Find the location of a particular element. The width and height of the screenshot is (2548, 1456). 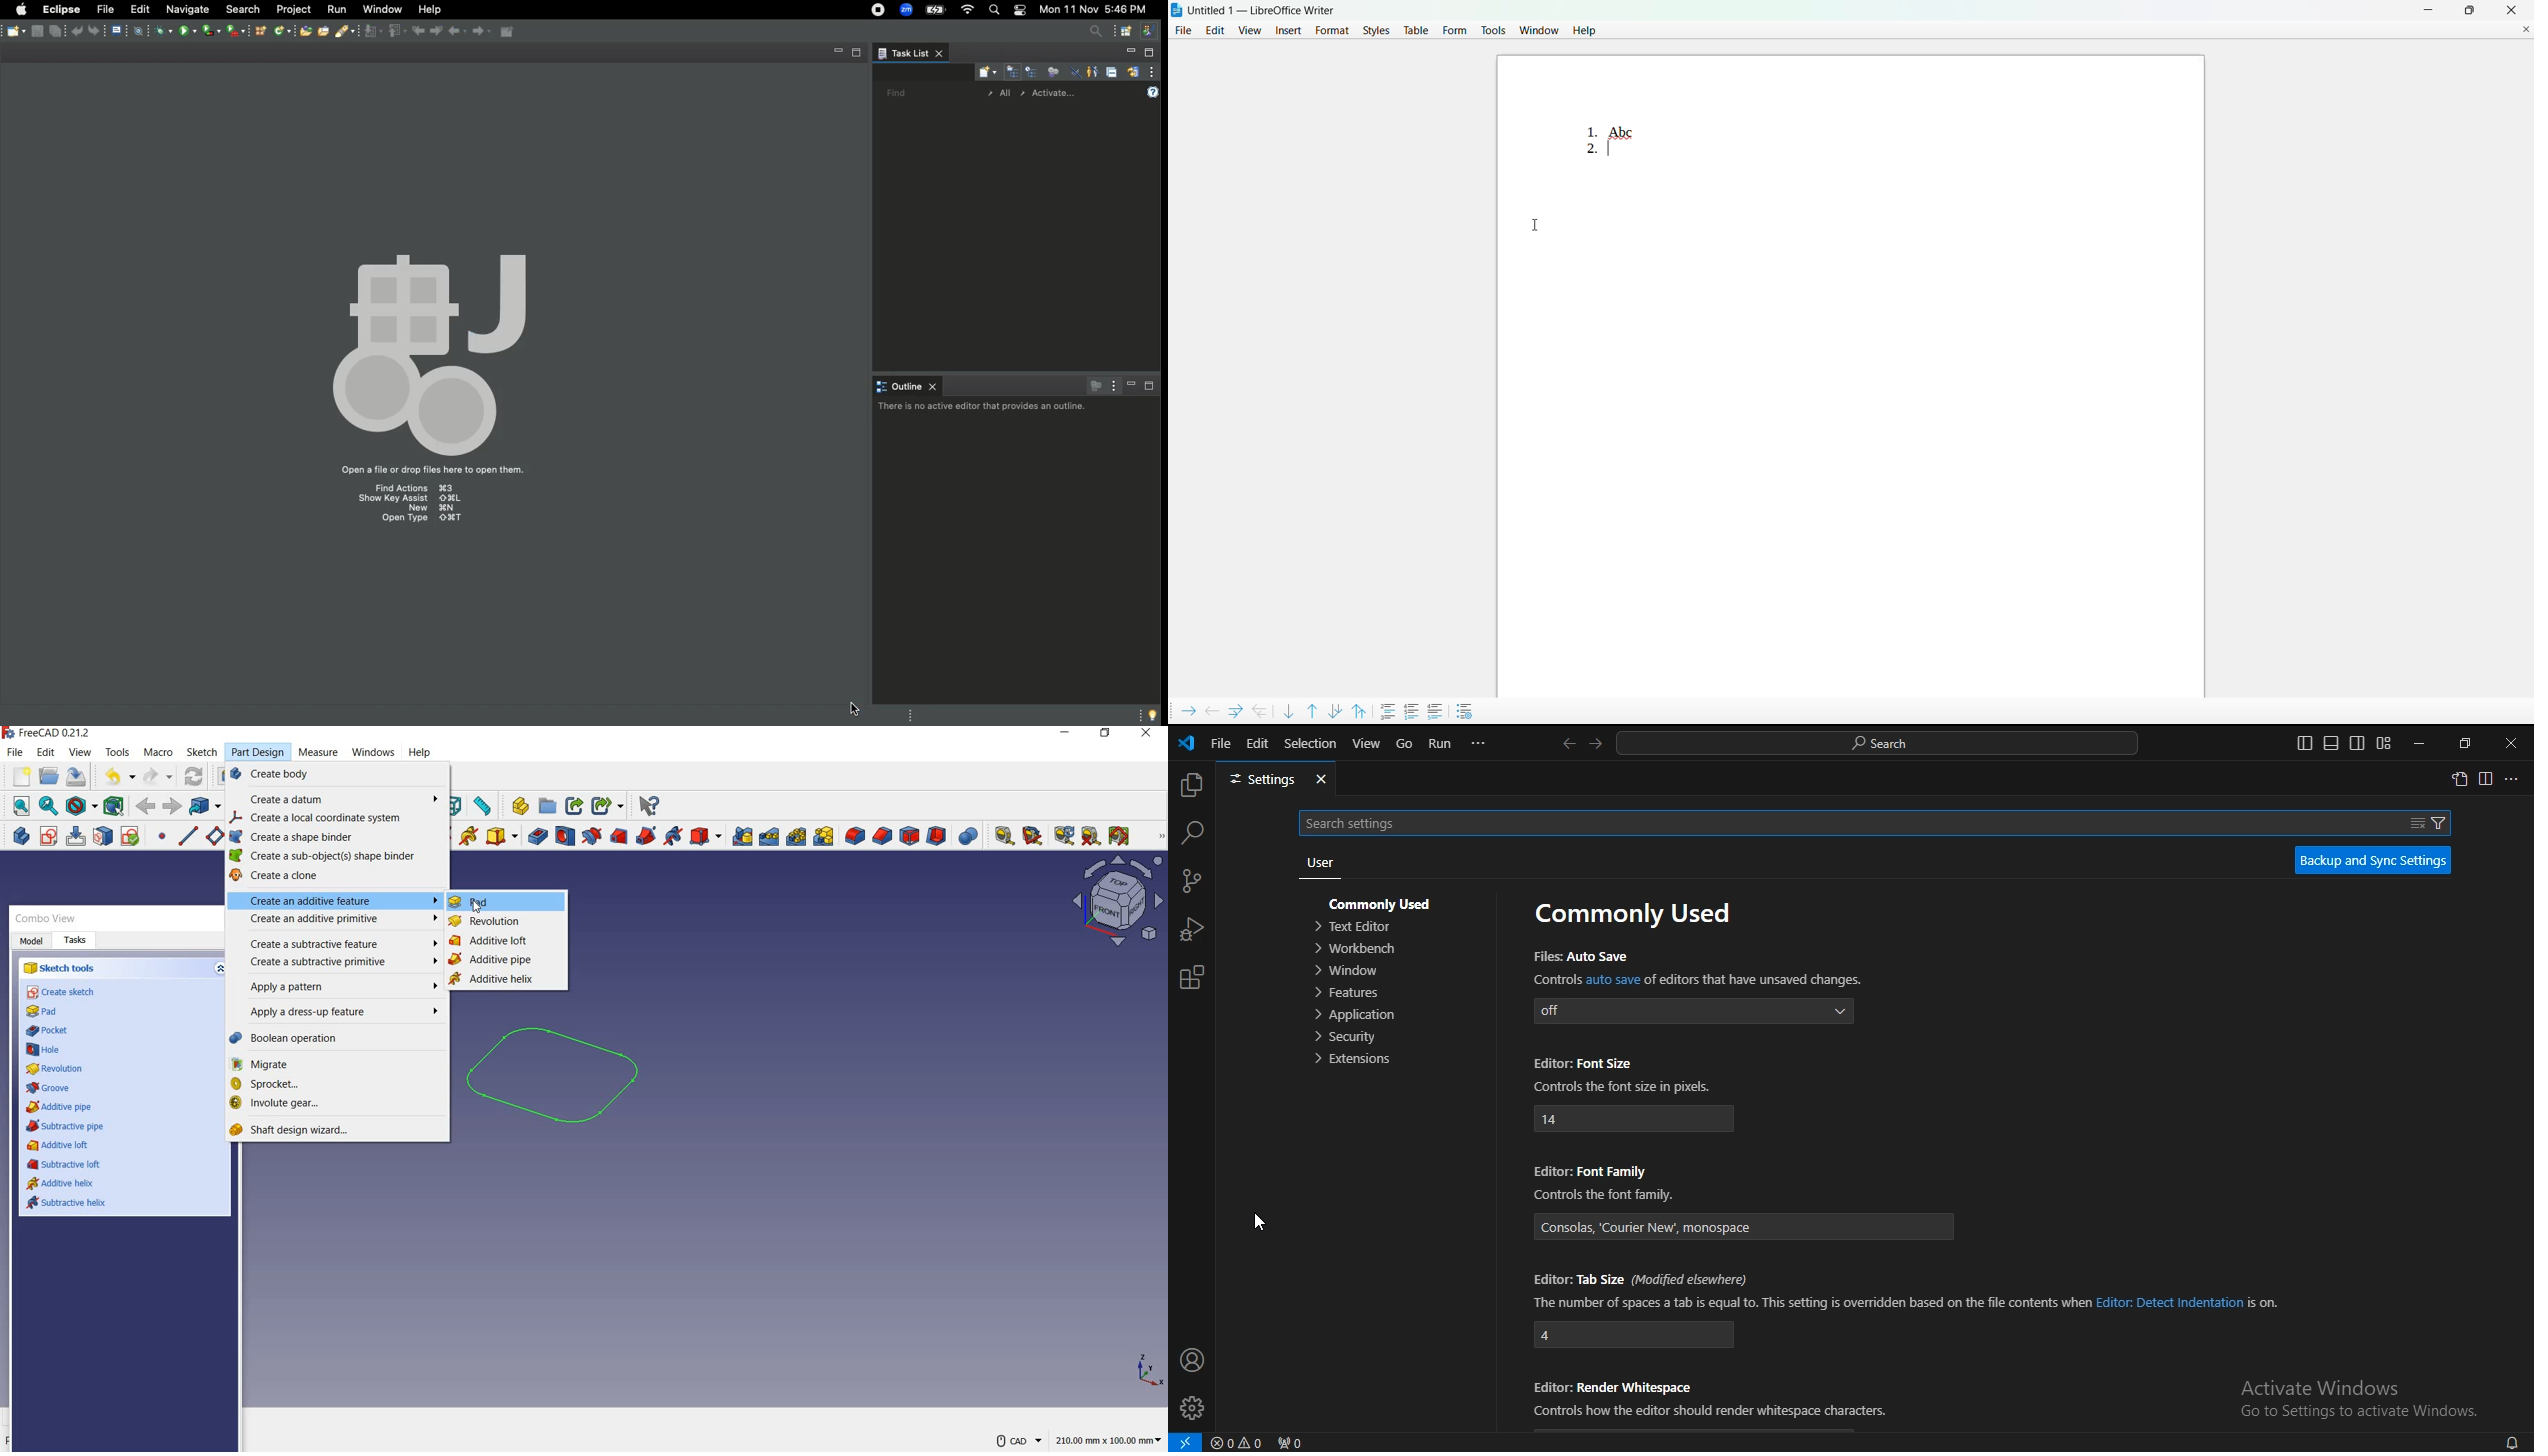

minimize is located at coordinates (2424, 9).